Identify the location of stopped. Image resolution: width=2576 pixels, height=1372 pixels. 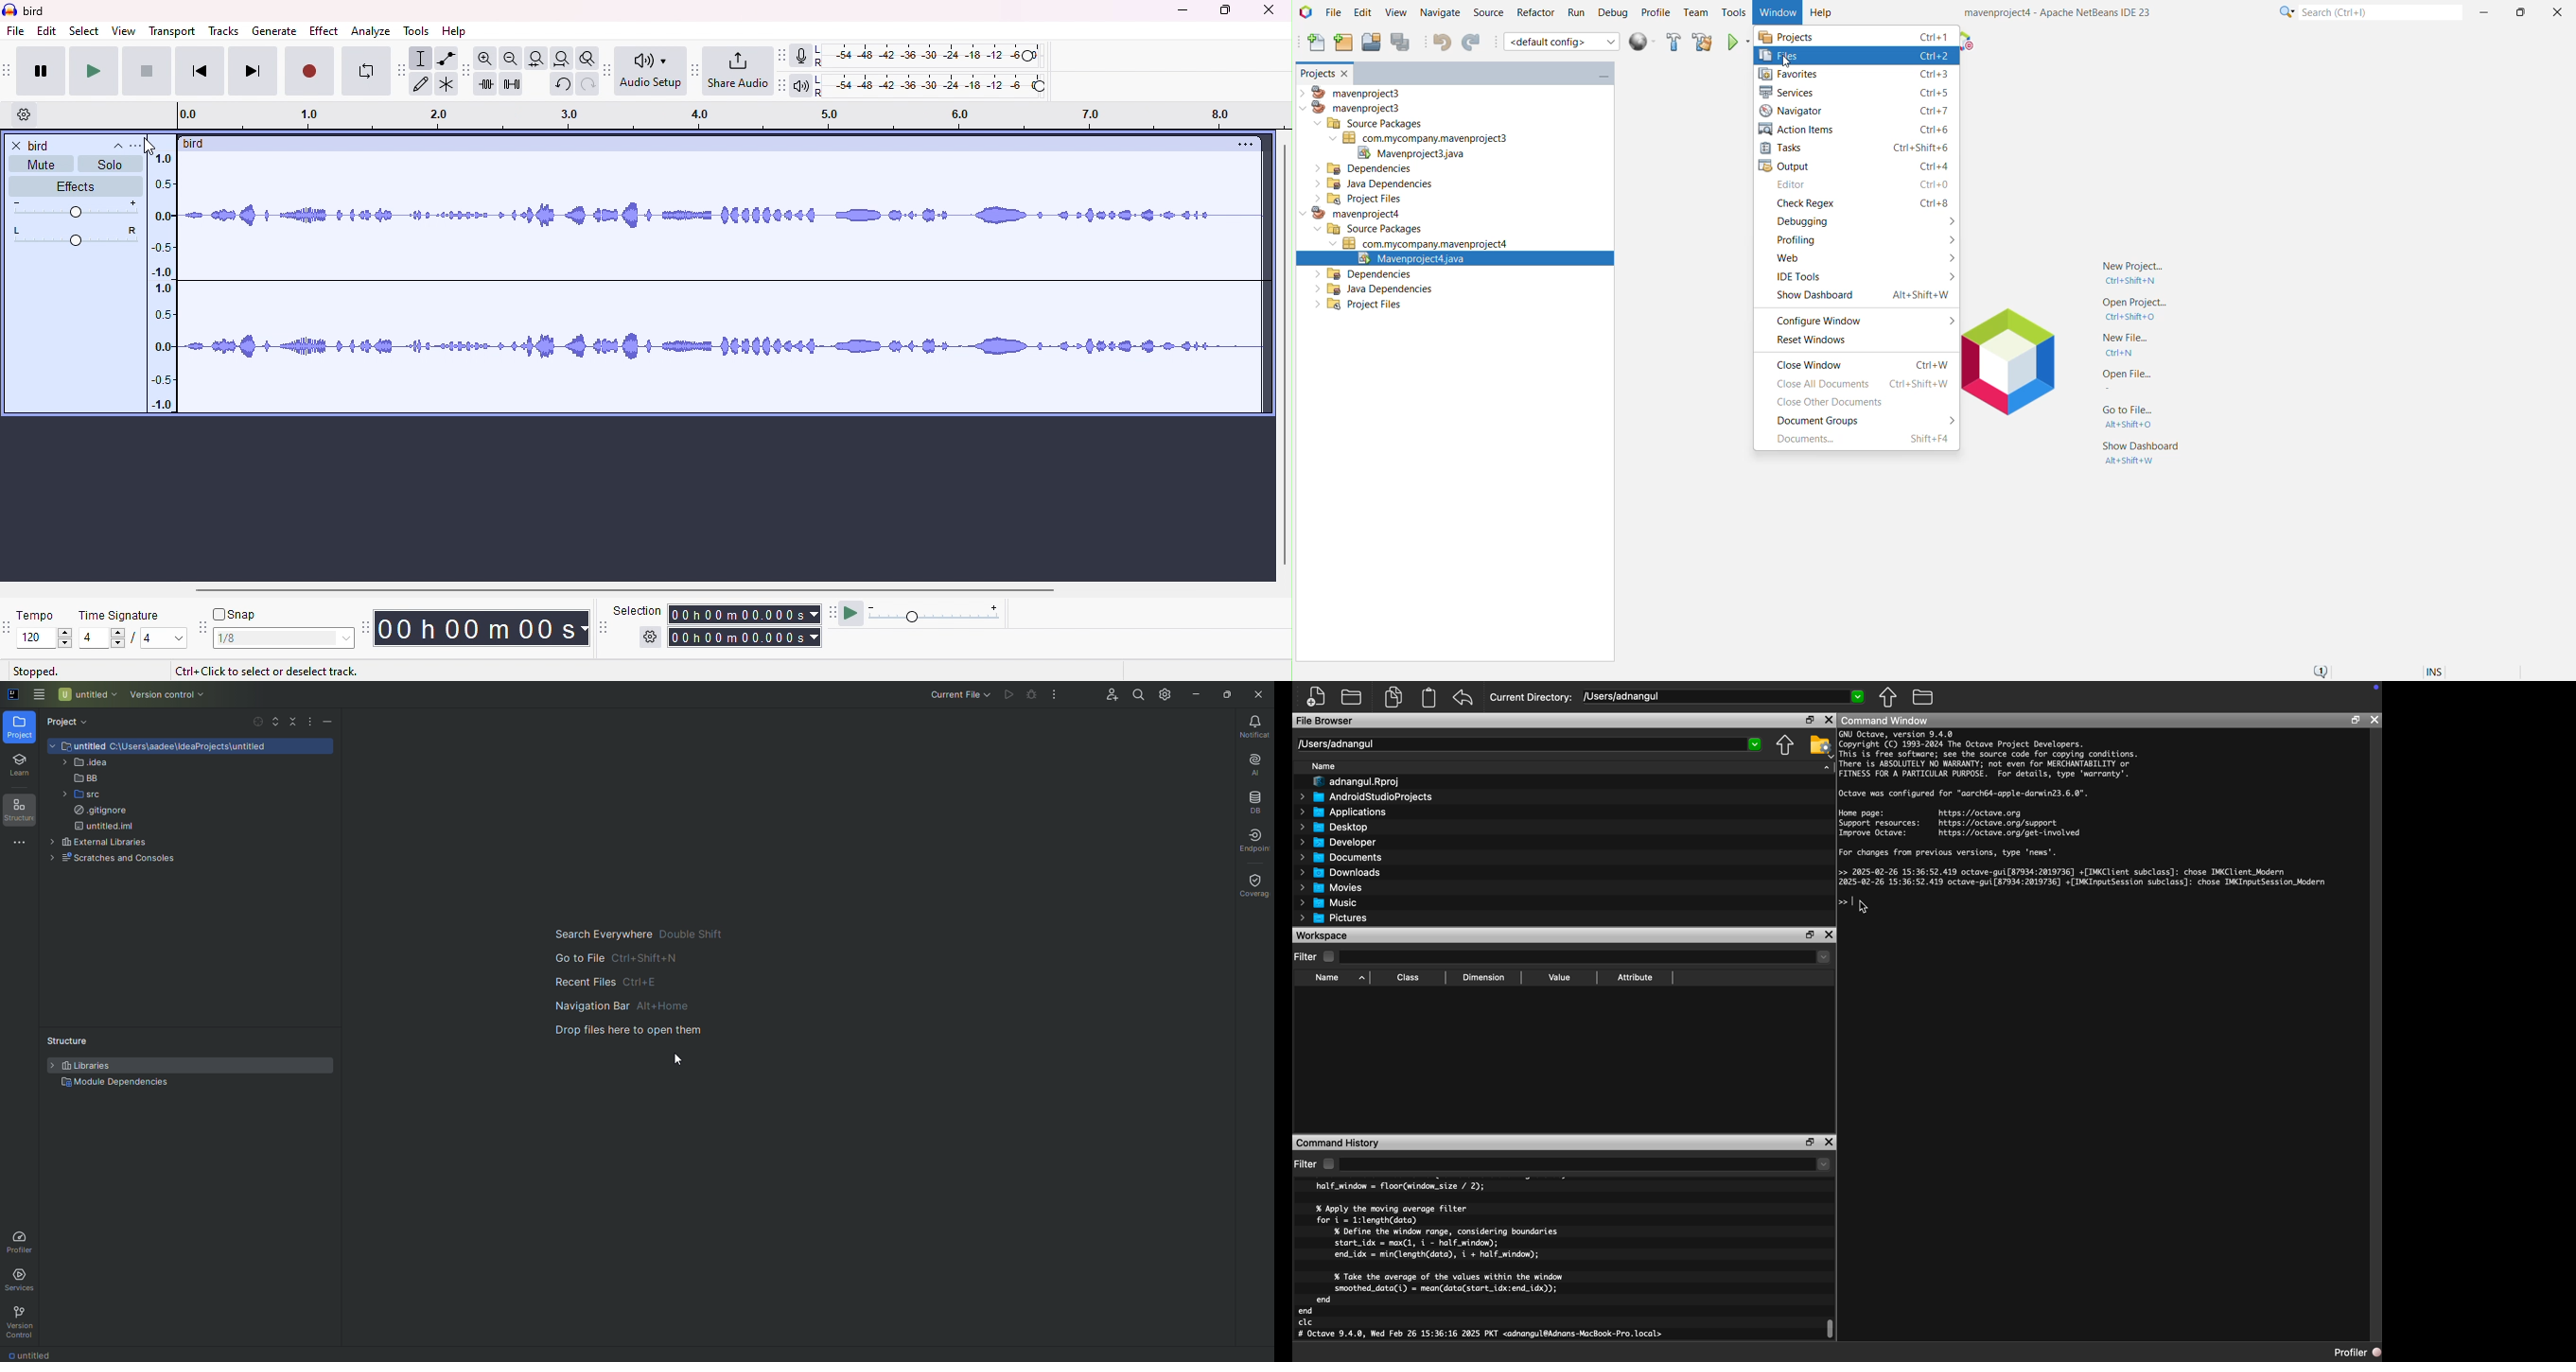
(36, 672).